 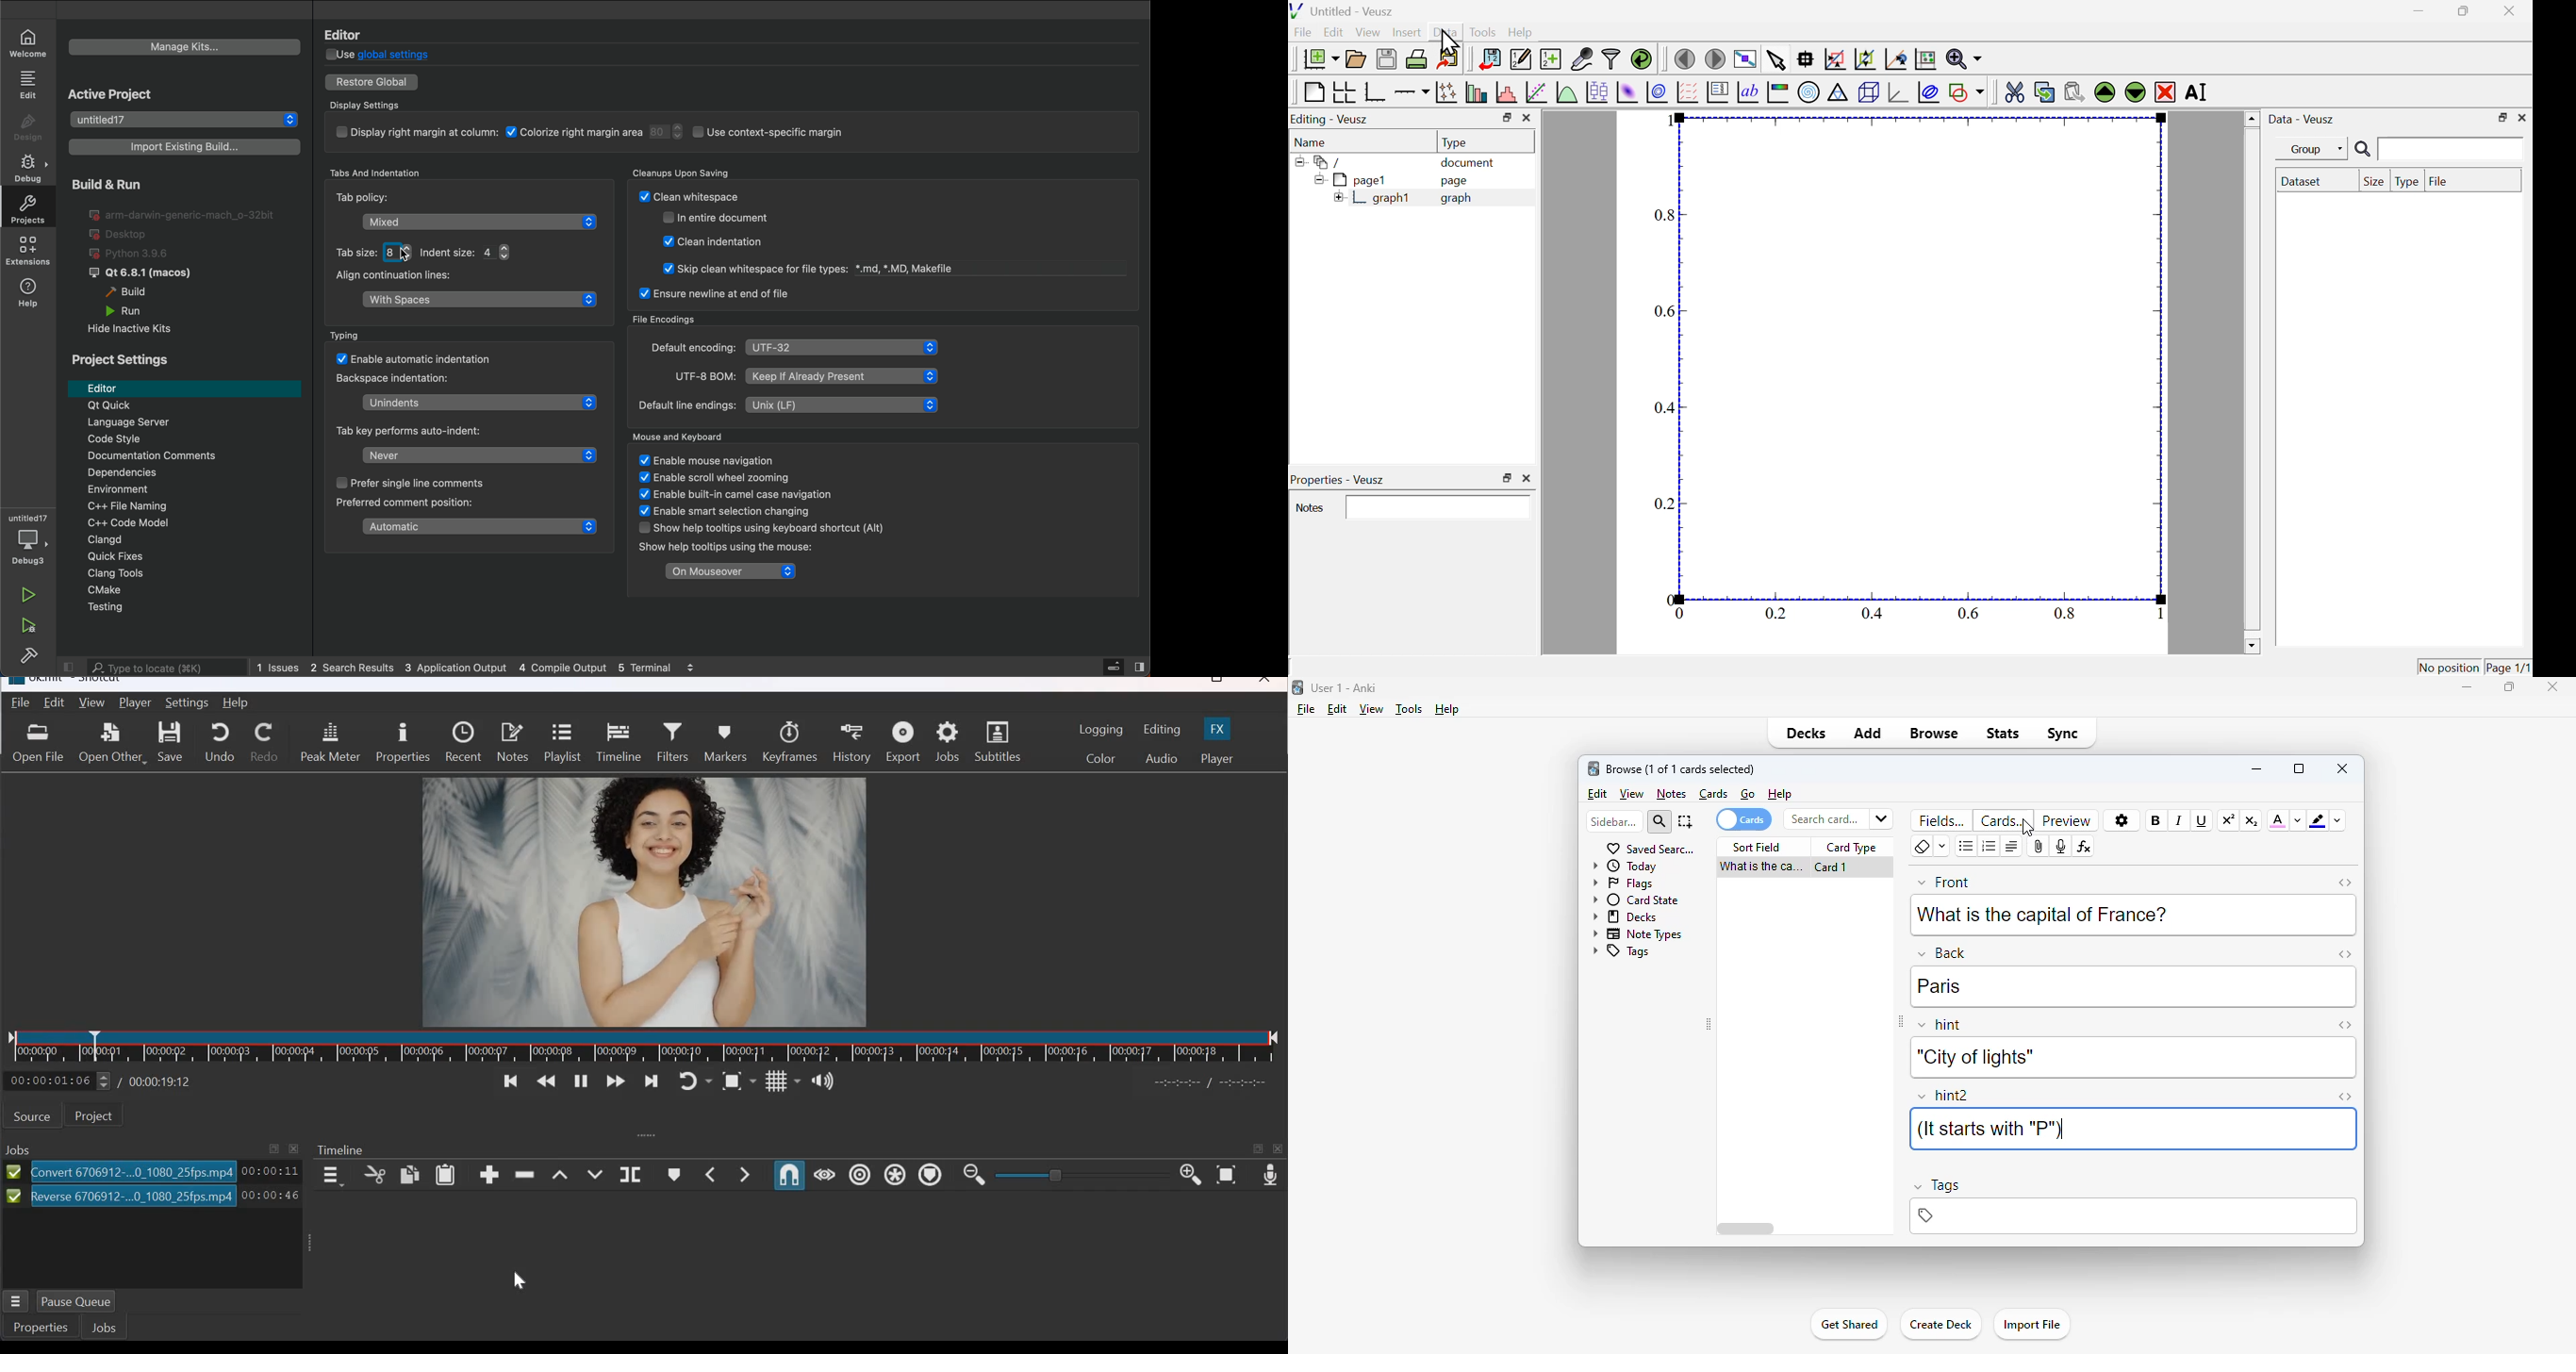 What do you see at coordinates (185, 119) in the screenshot?
I see `select project` at bounding box center [185, 119].